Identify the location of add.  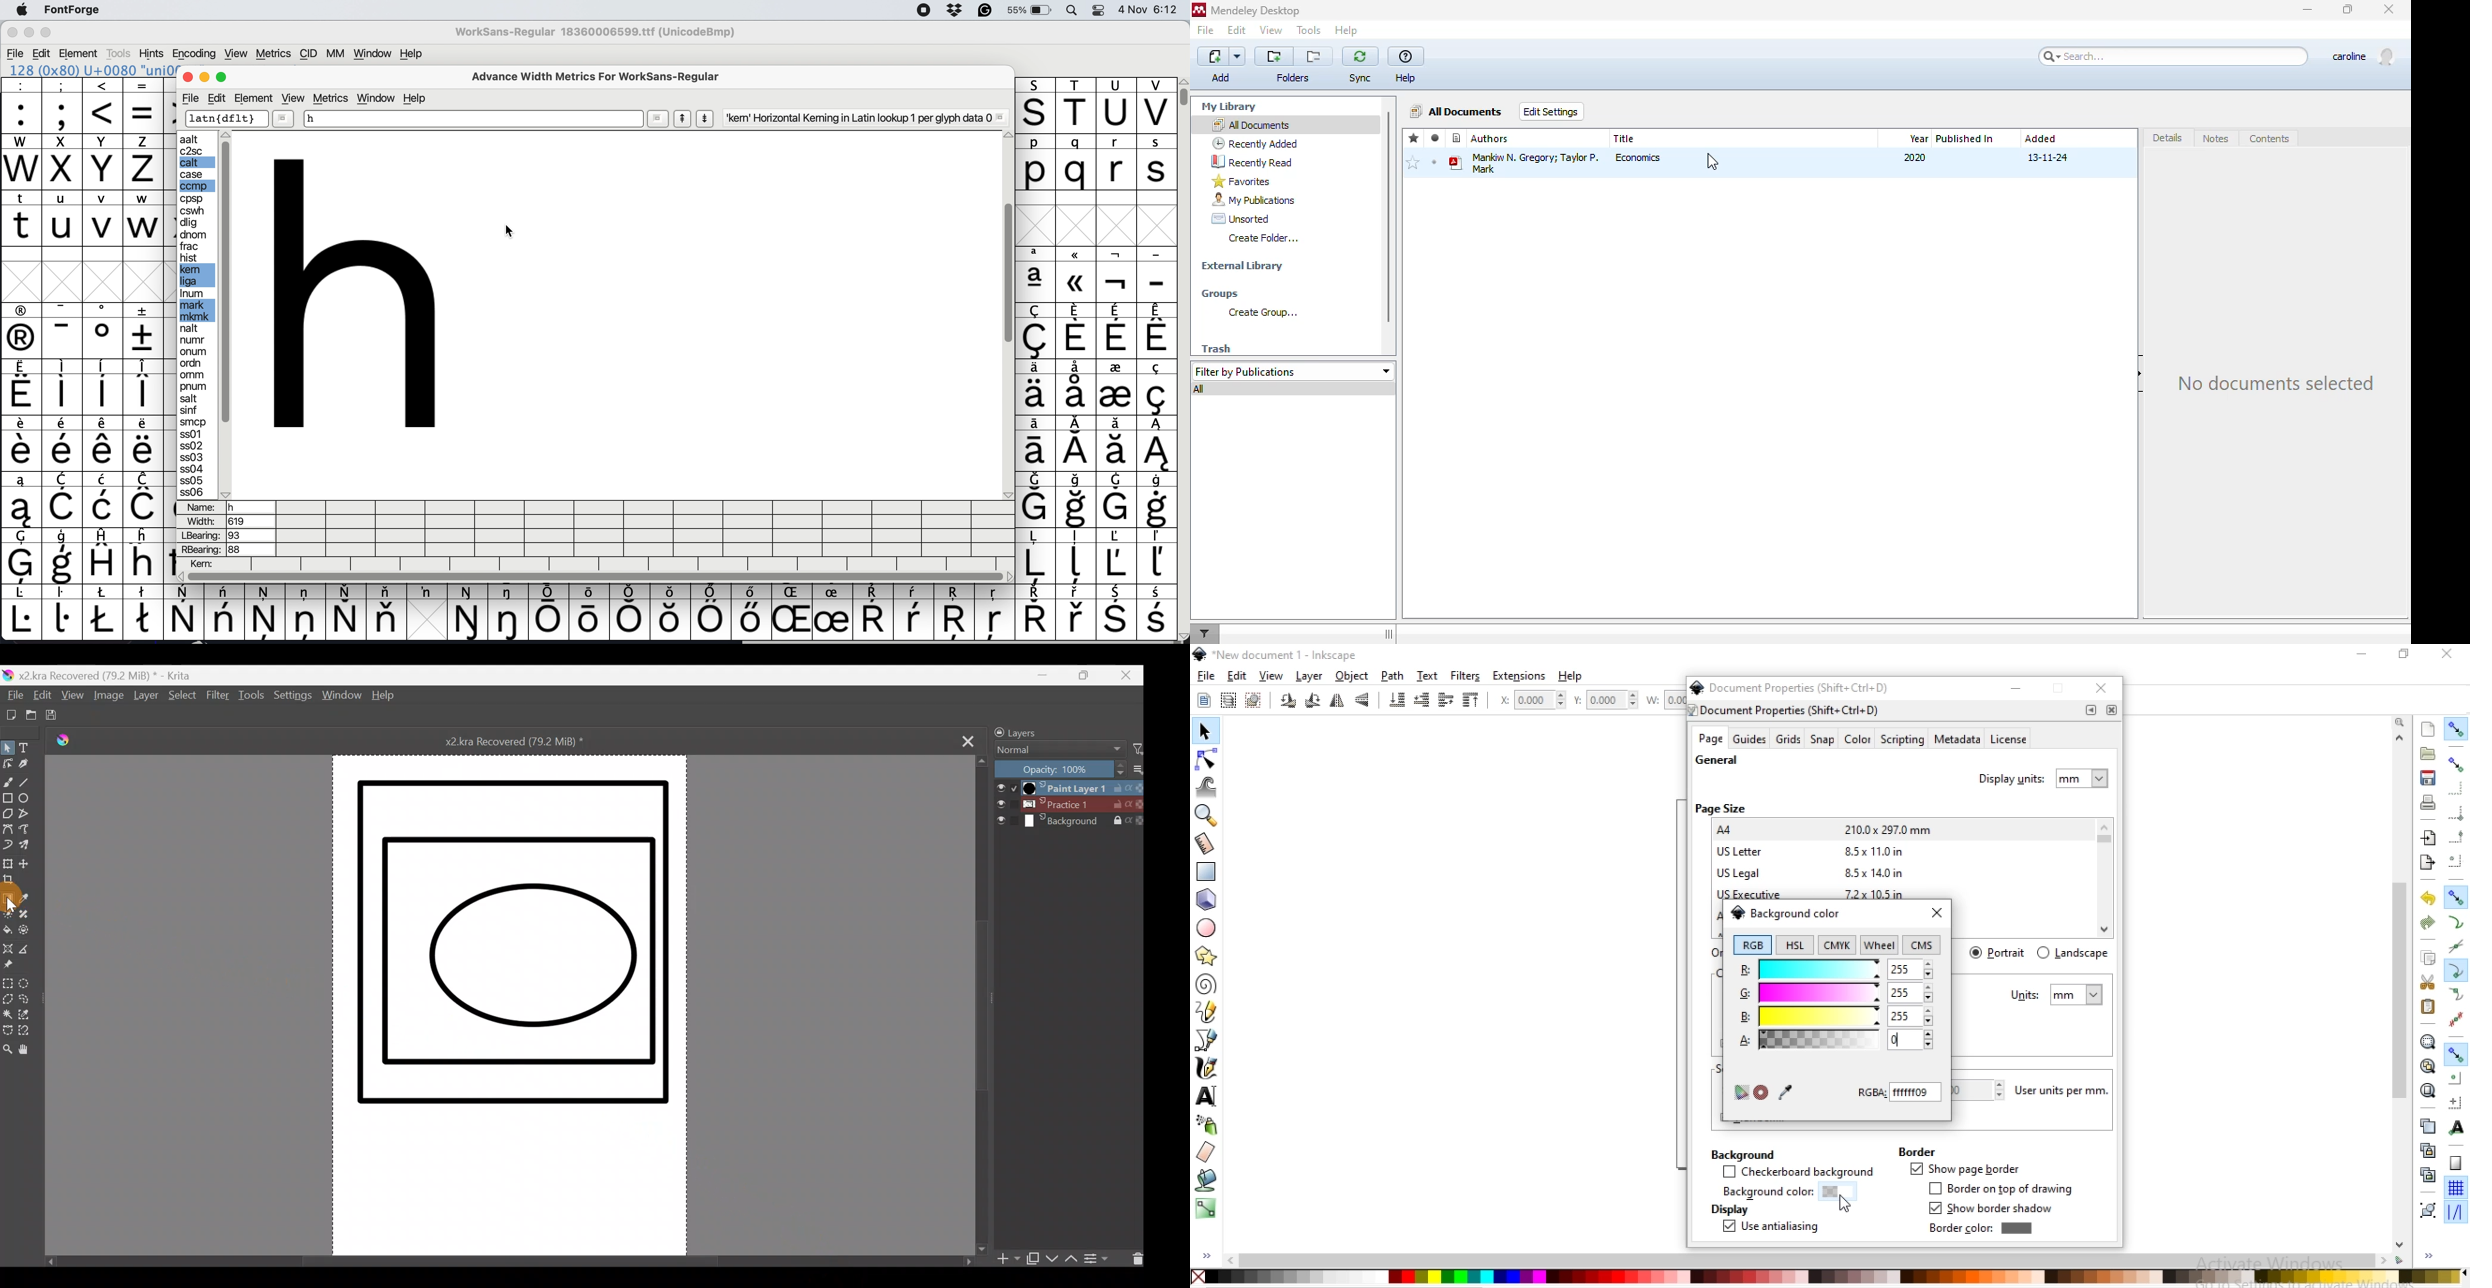
(1221, 77).